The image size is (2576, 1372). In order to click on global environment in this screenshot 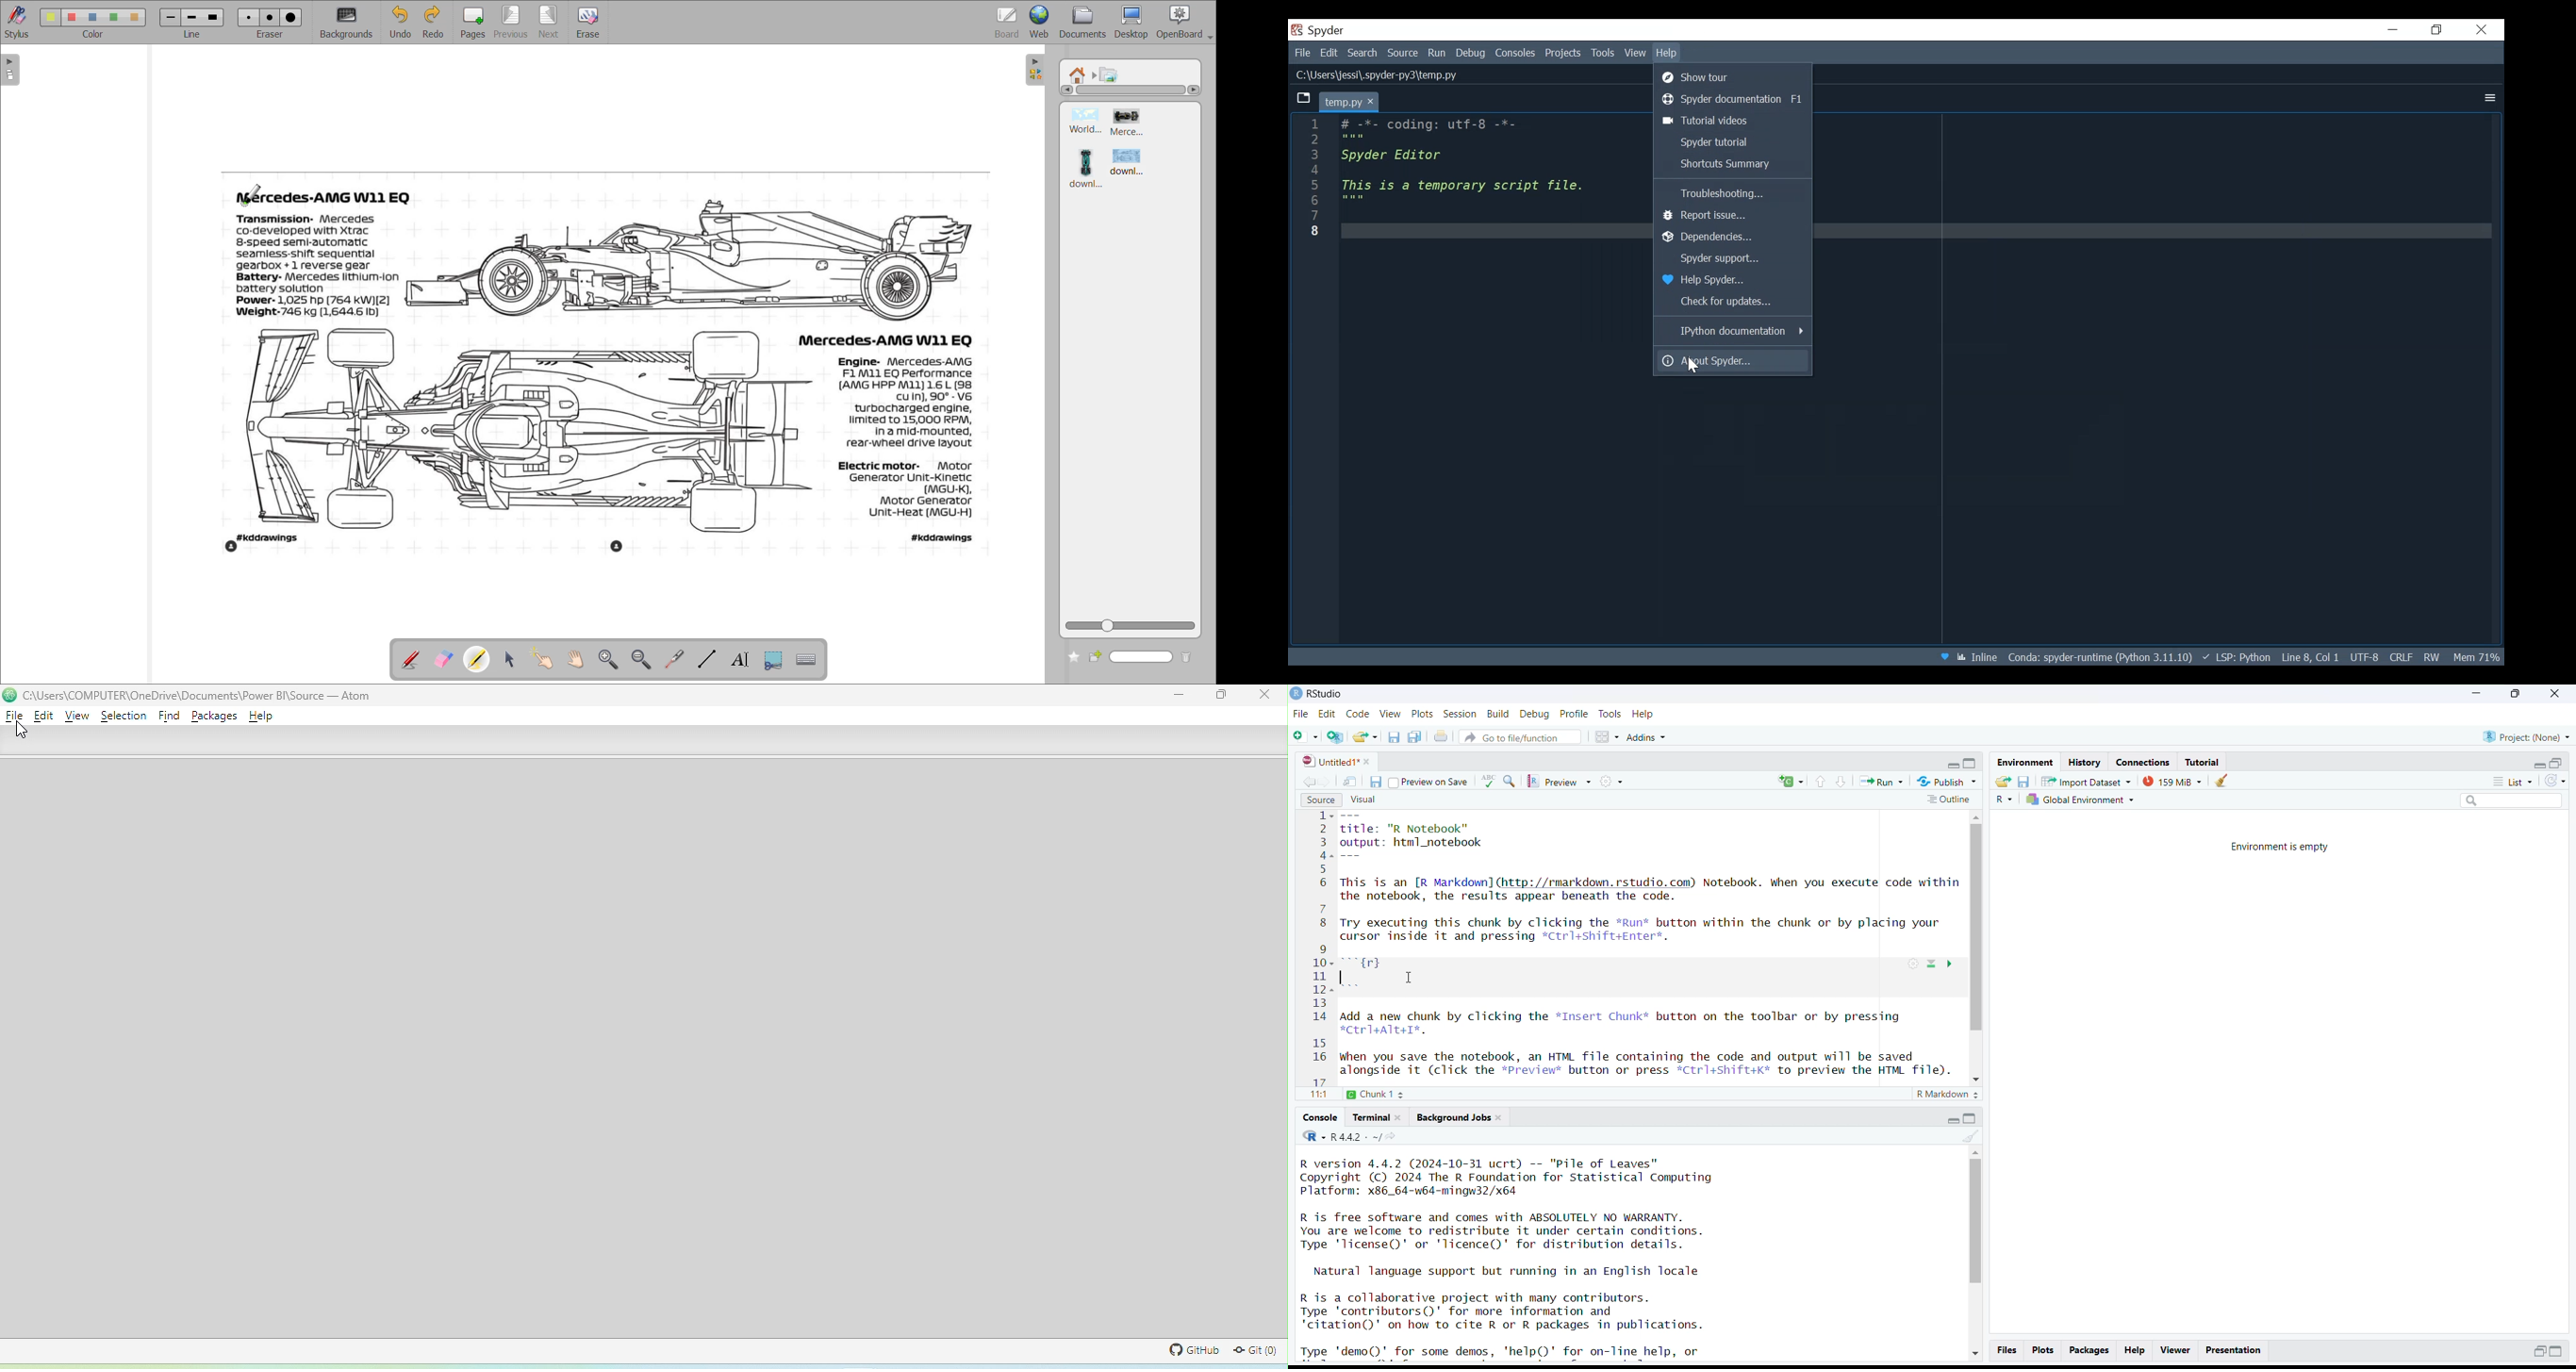, I will do `click(2079, 801)`.